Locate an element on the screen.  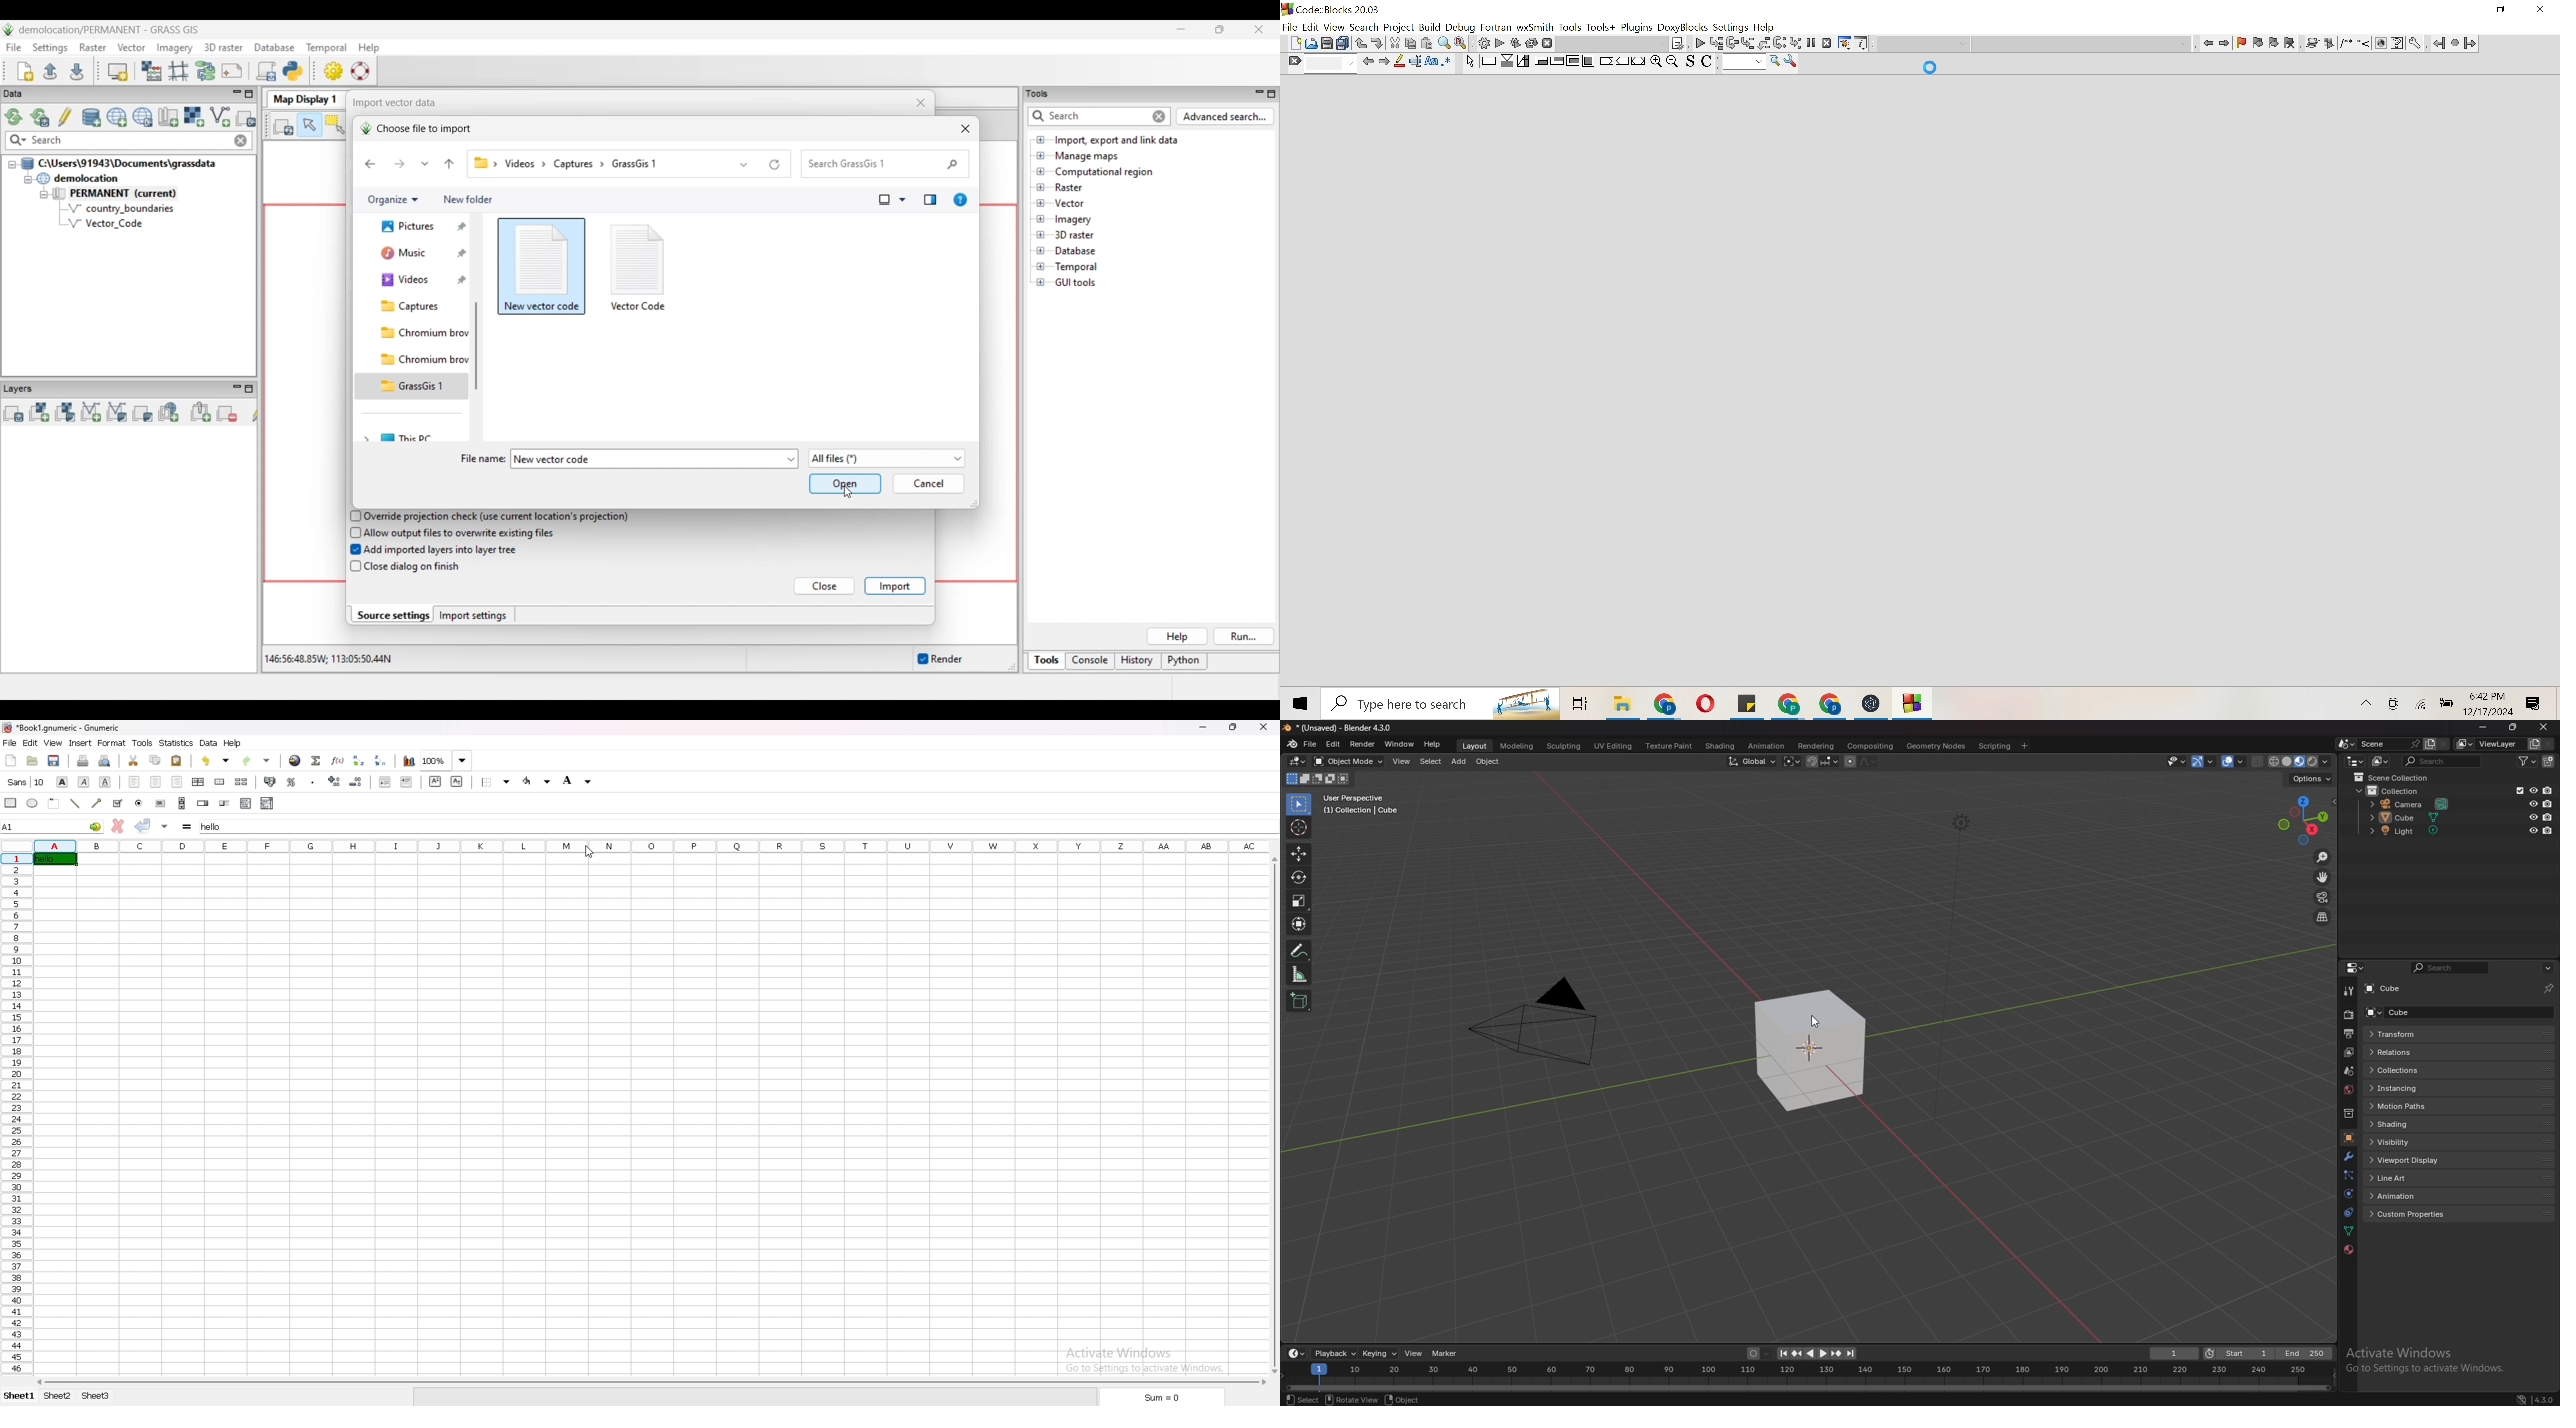
bold is located at coordinates (64, 781).